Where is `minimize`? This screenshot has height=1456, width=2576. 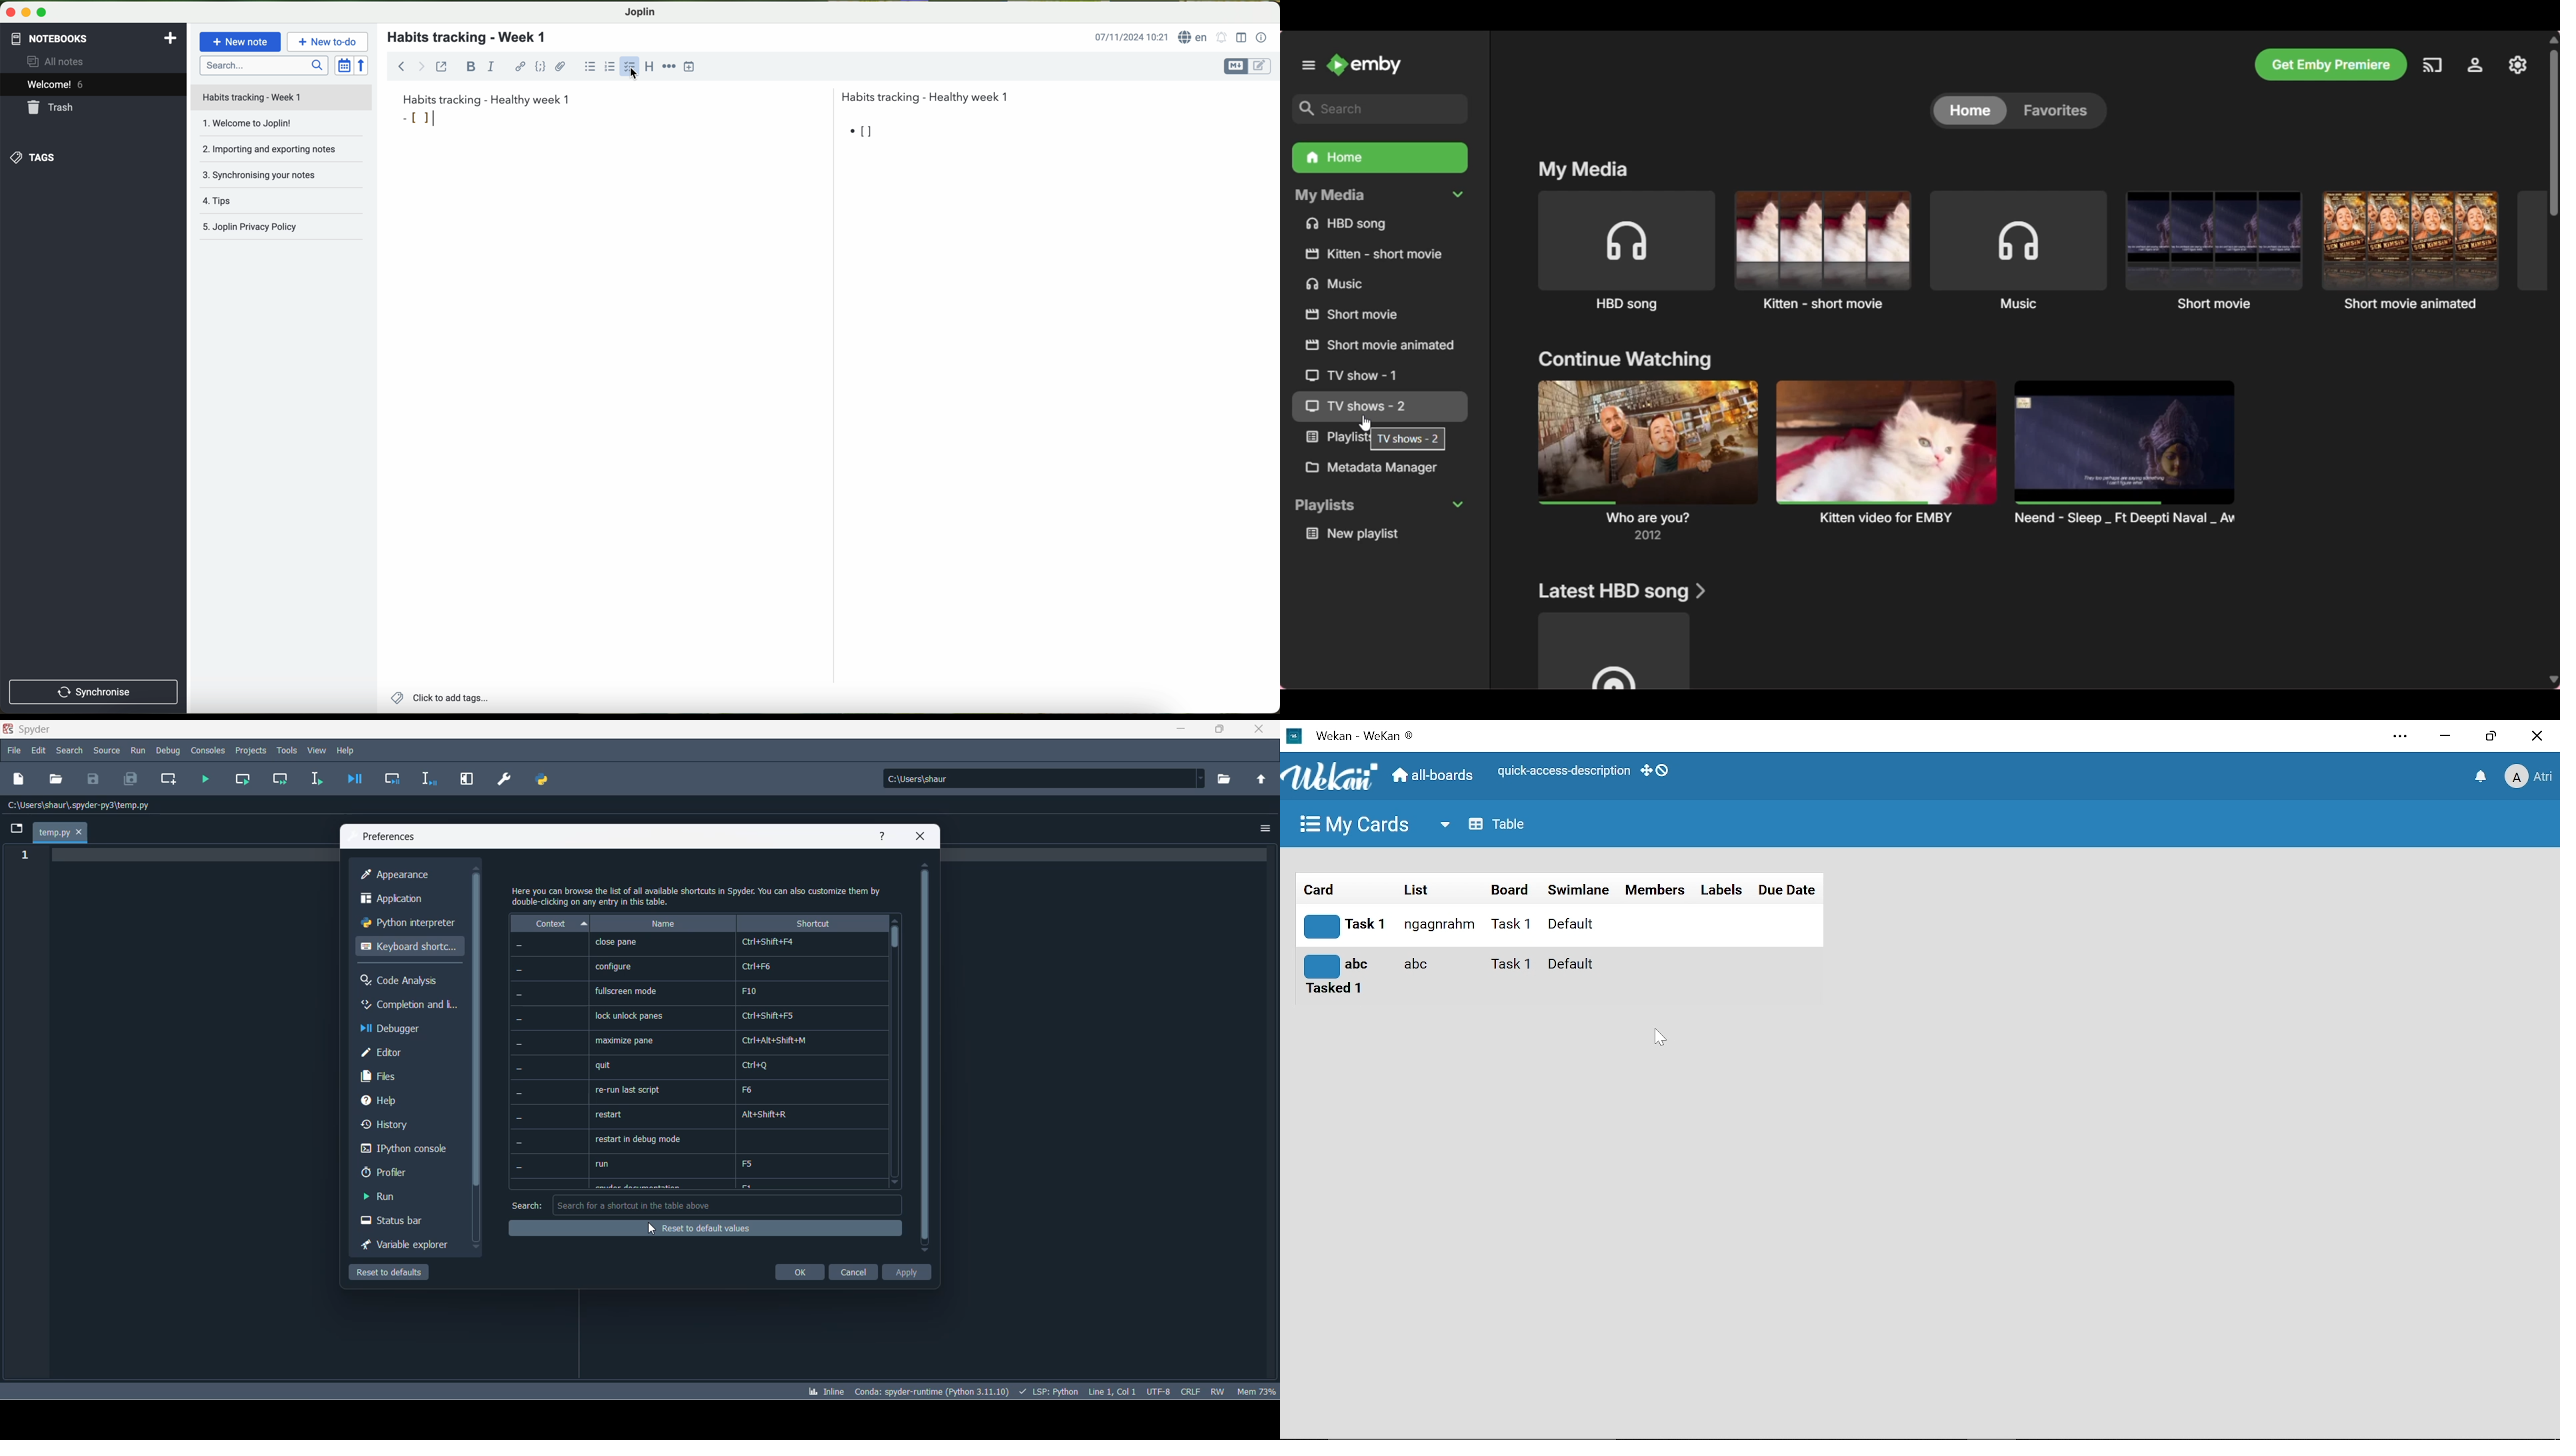 minimize is located at coordinates (1181, 733).